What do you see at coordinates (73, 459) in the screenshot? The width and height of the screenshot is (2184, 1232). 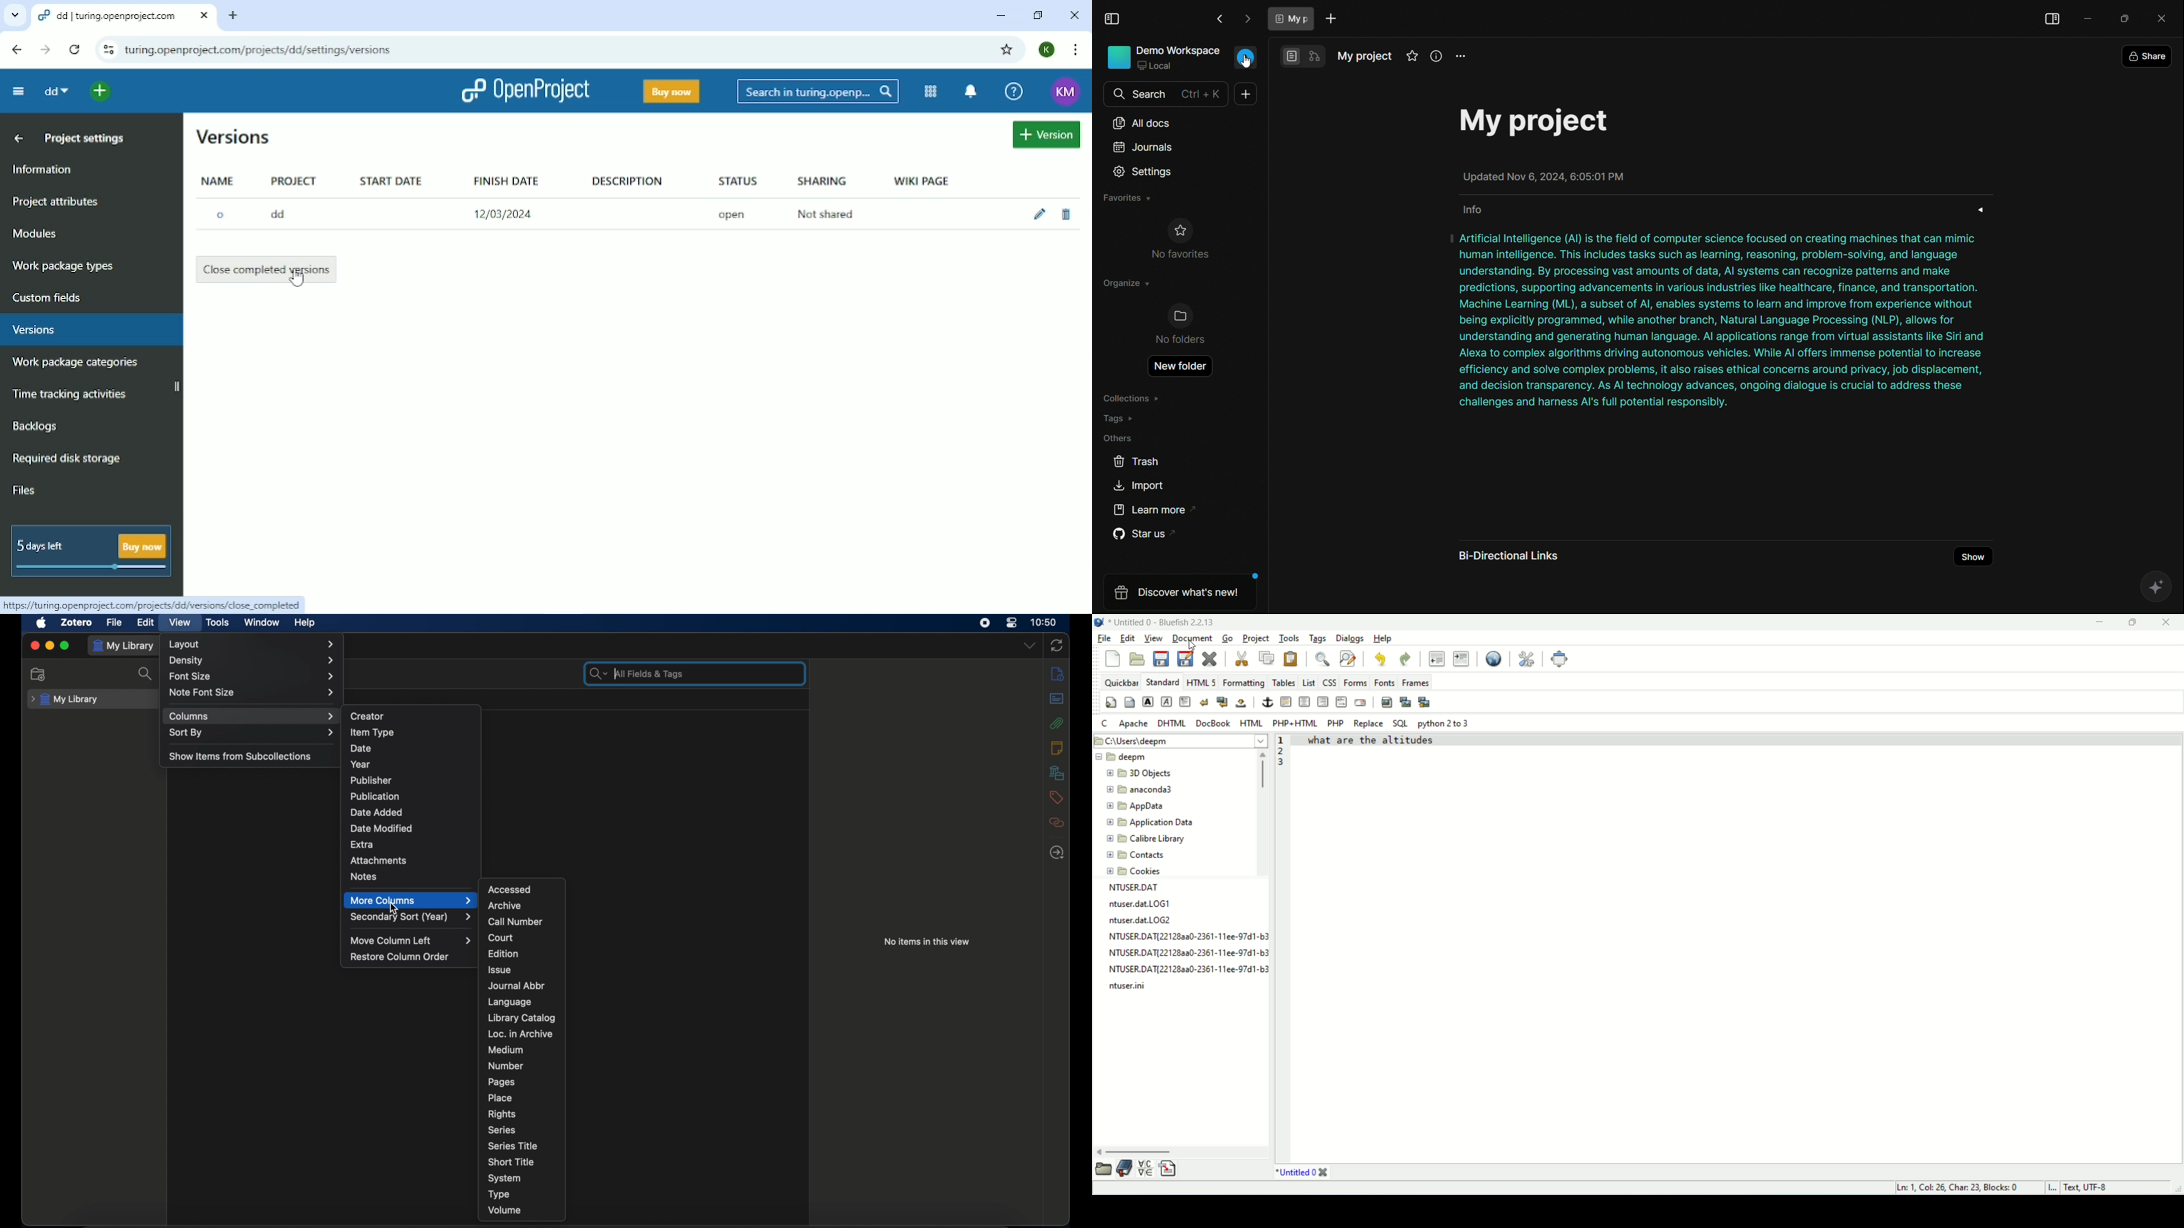 I see `Required disk storage` at bounding box center [73, 459].